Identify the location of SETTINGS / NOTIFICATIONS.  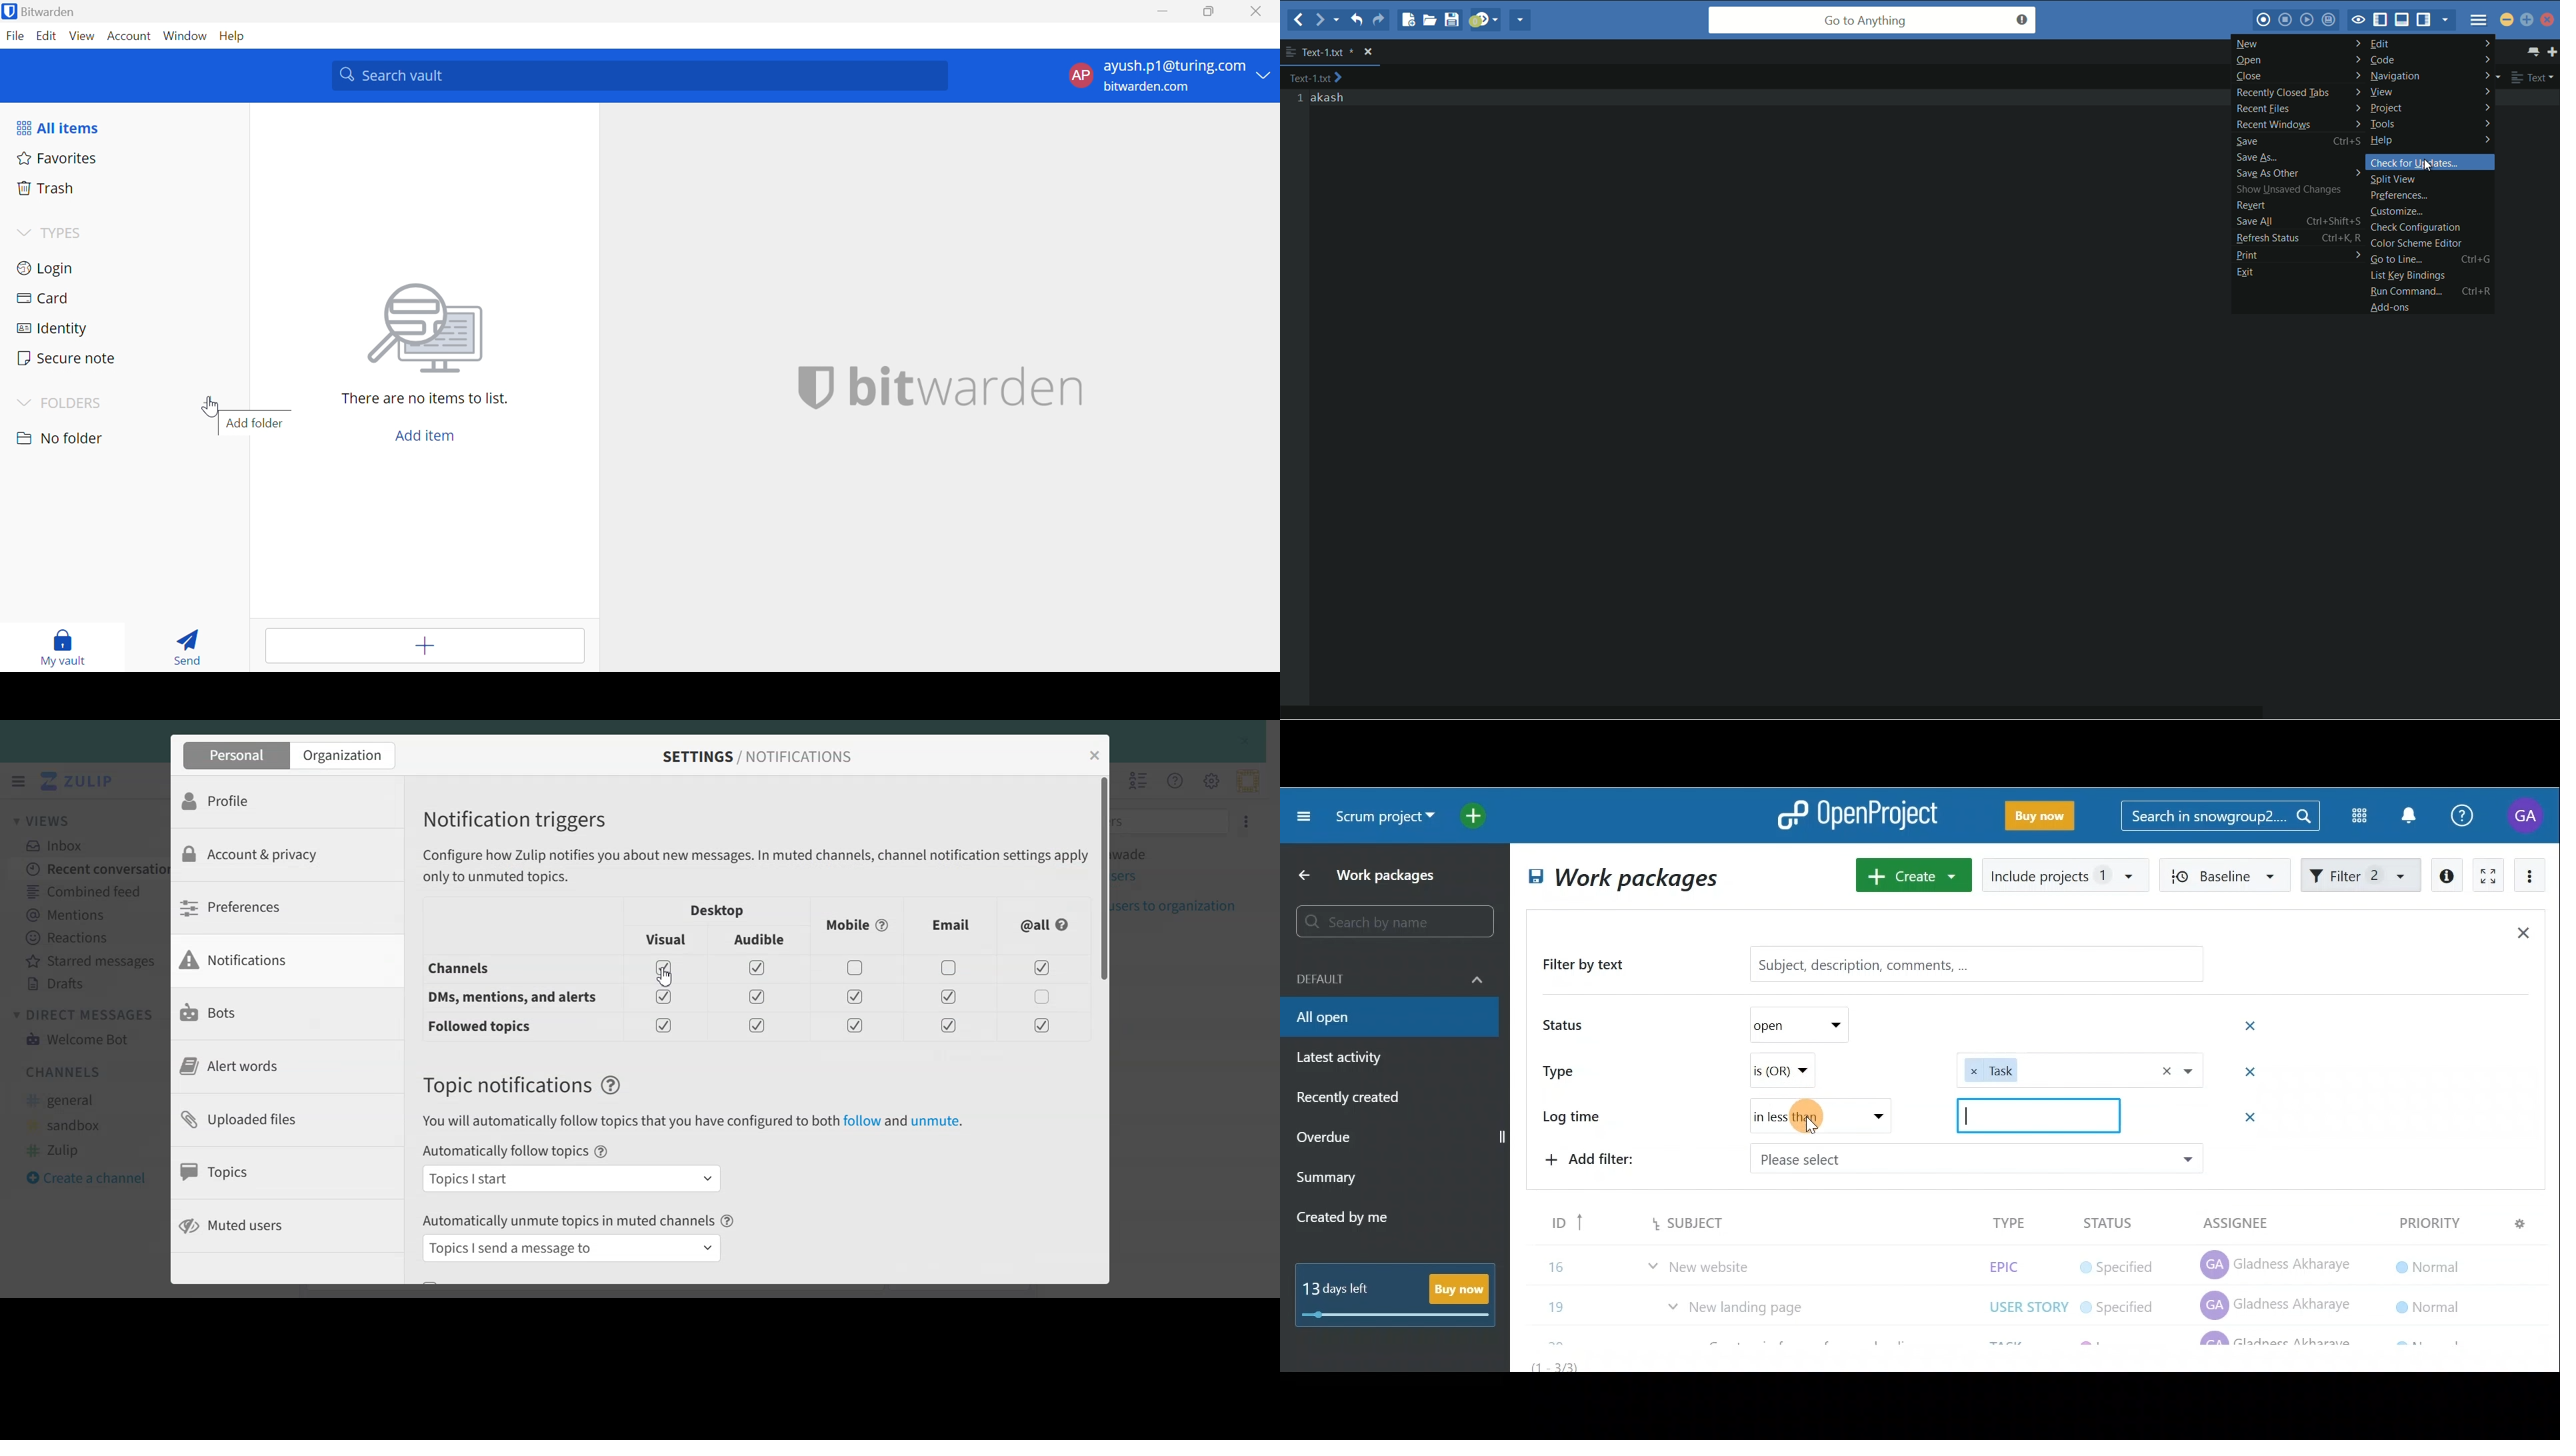
(755, 757).